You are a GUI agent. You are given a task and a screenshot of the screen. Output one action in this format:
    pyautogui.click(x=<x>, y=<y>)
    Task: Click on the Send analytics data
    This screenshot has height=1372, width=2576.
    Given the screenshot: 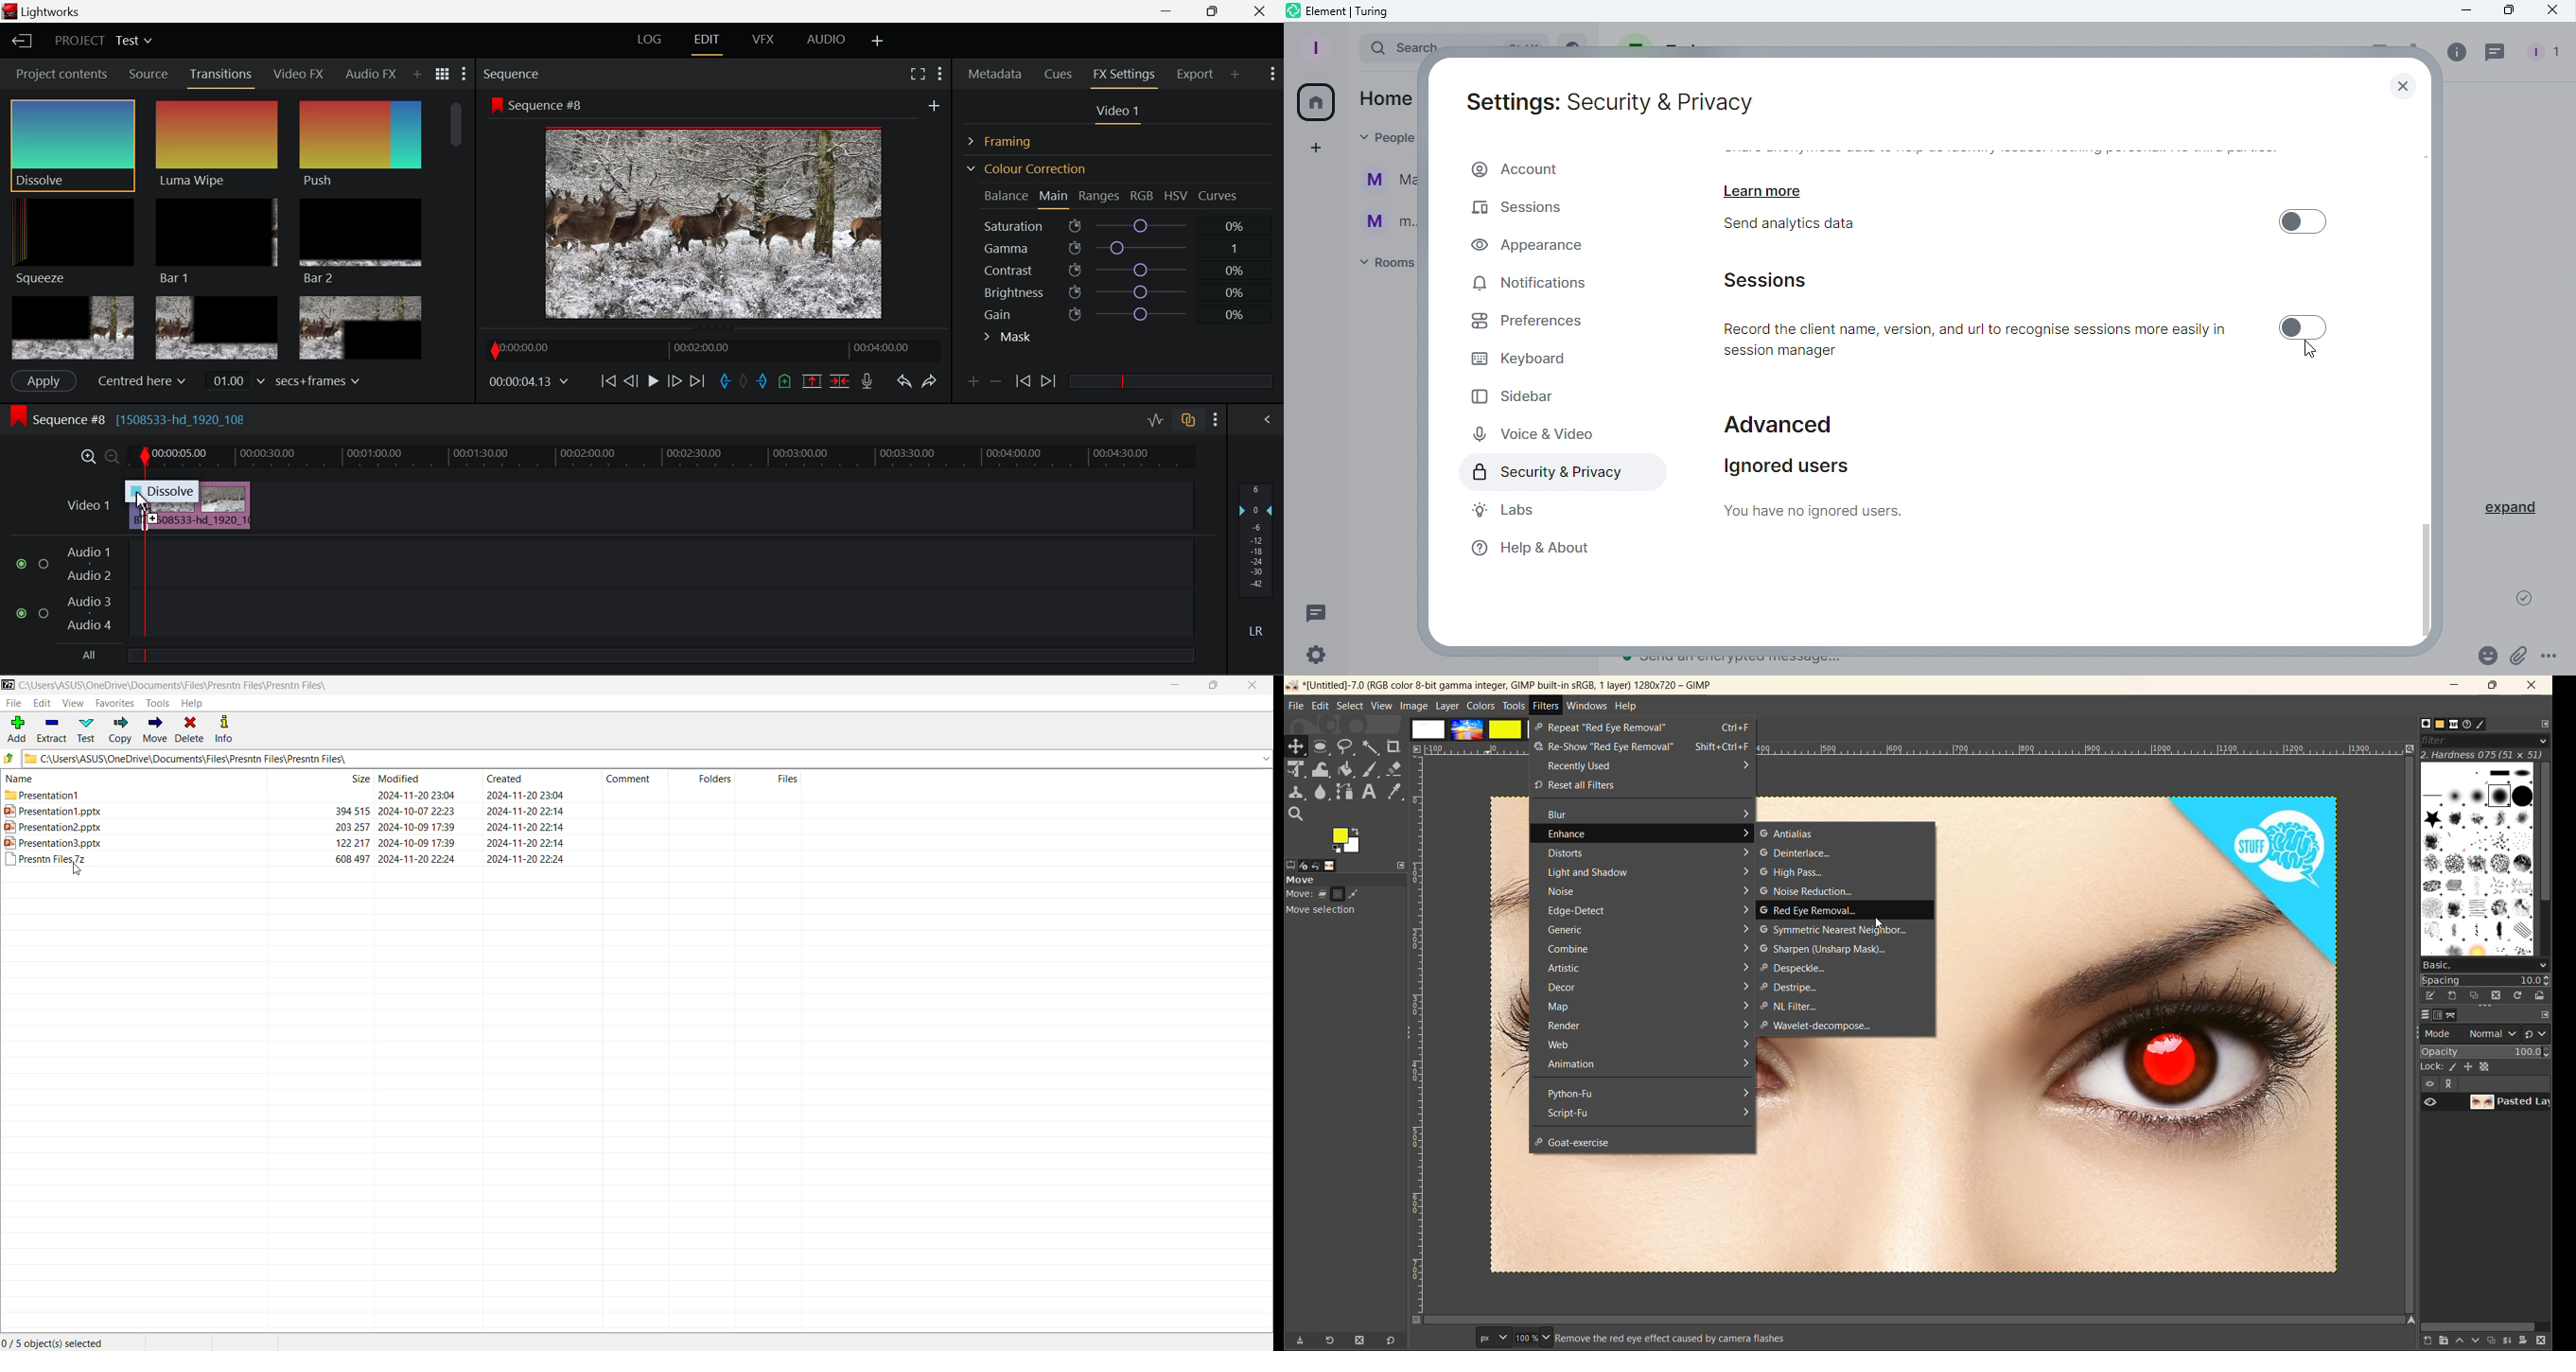 What is the action you would take?
    pyautogui.click(x=1809, y=227)
    